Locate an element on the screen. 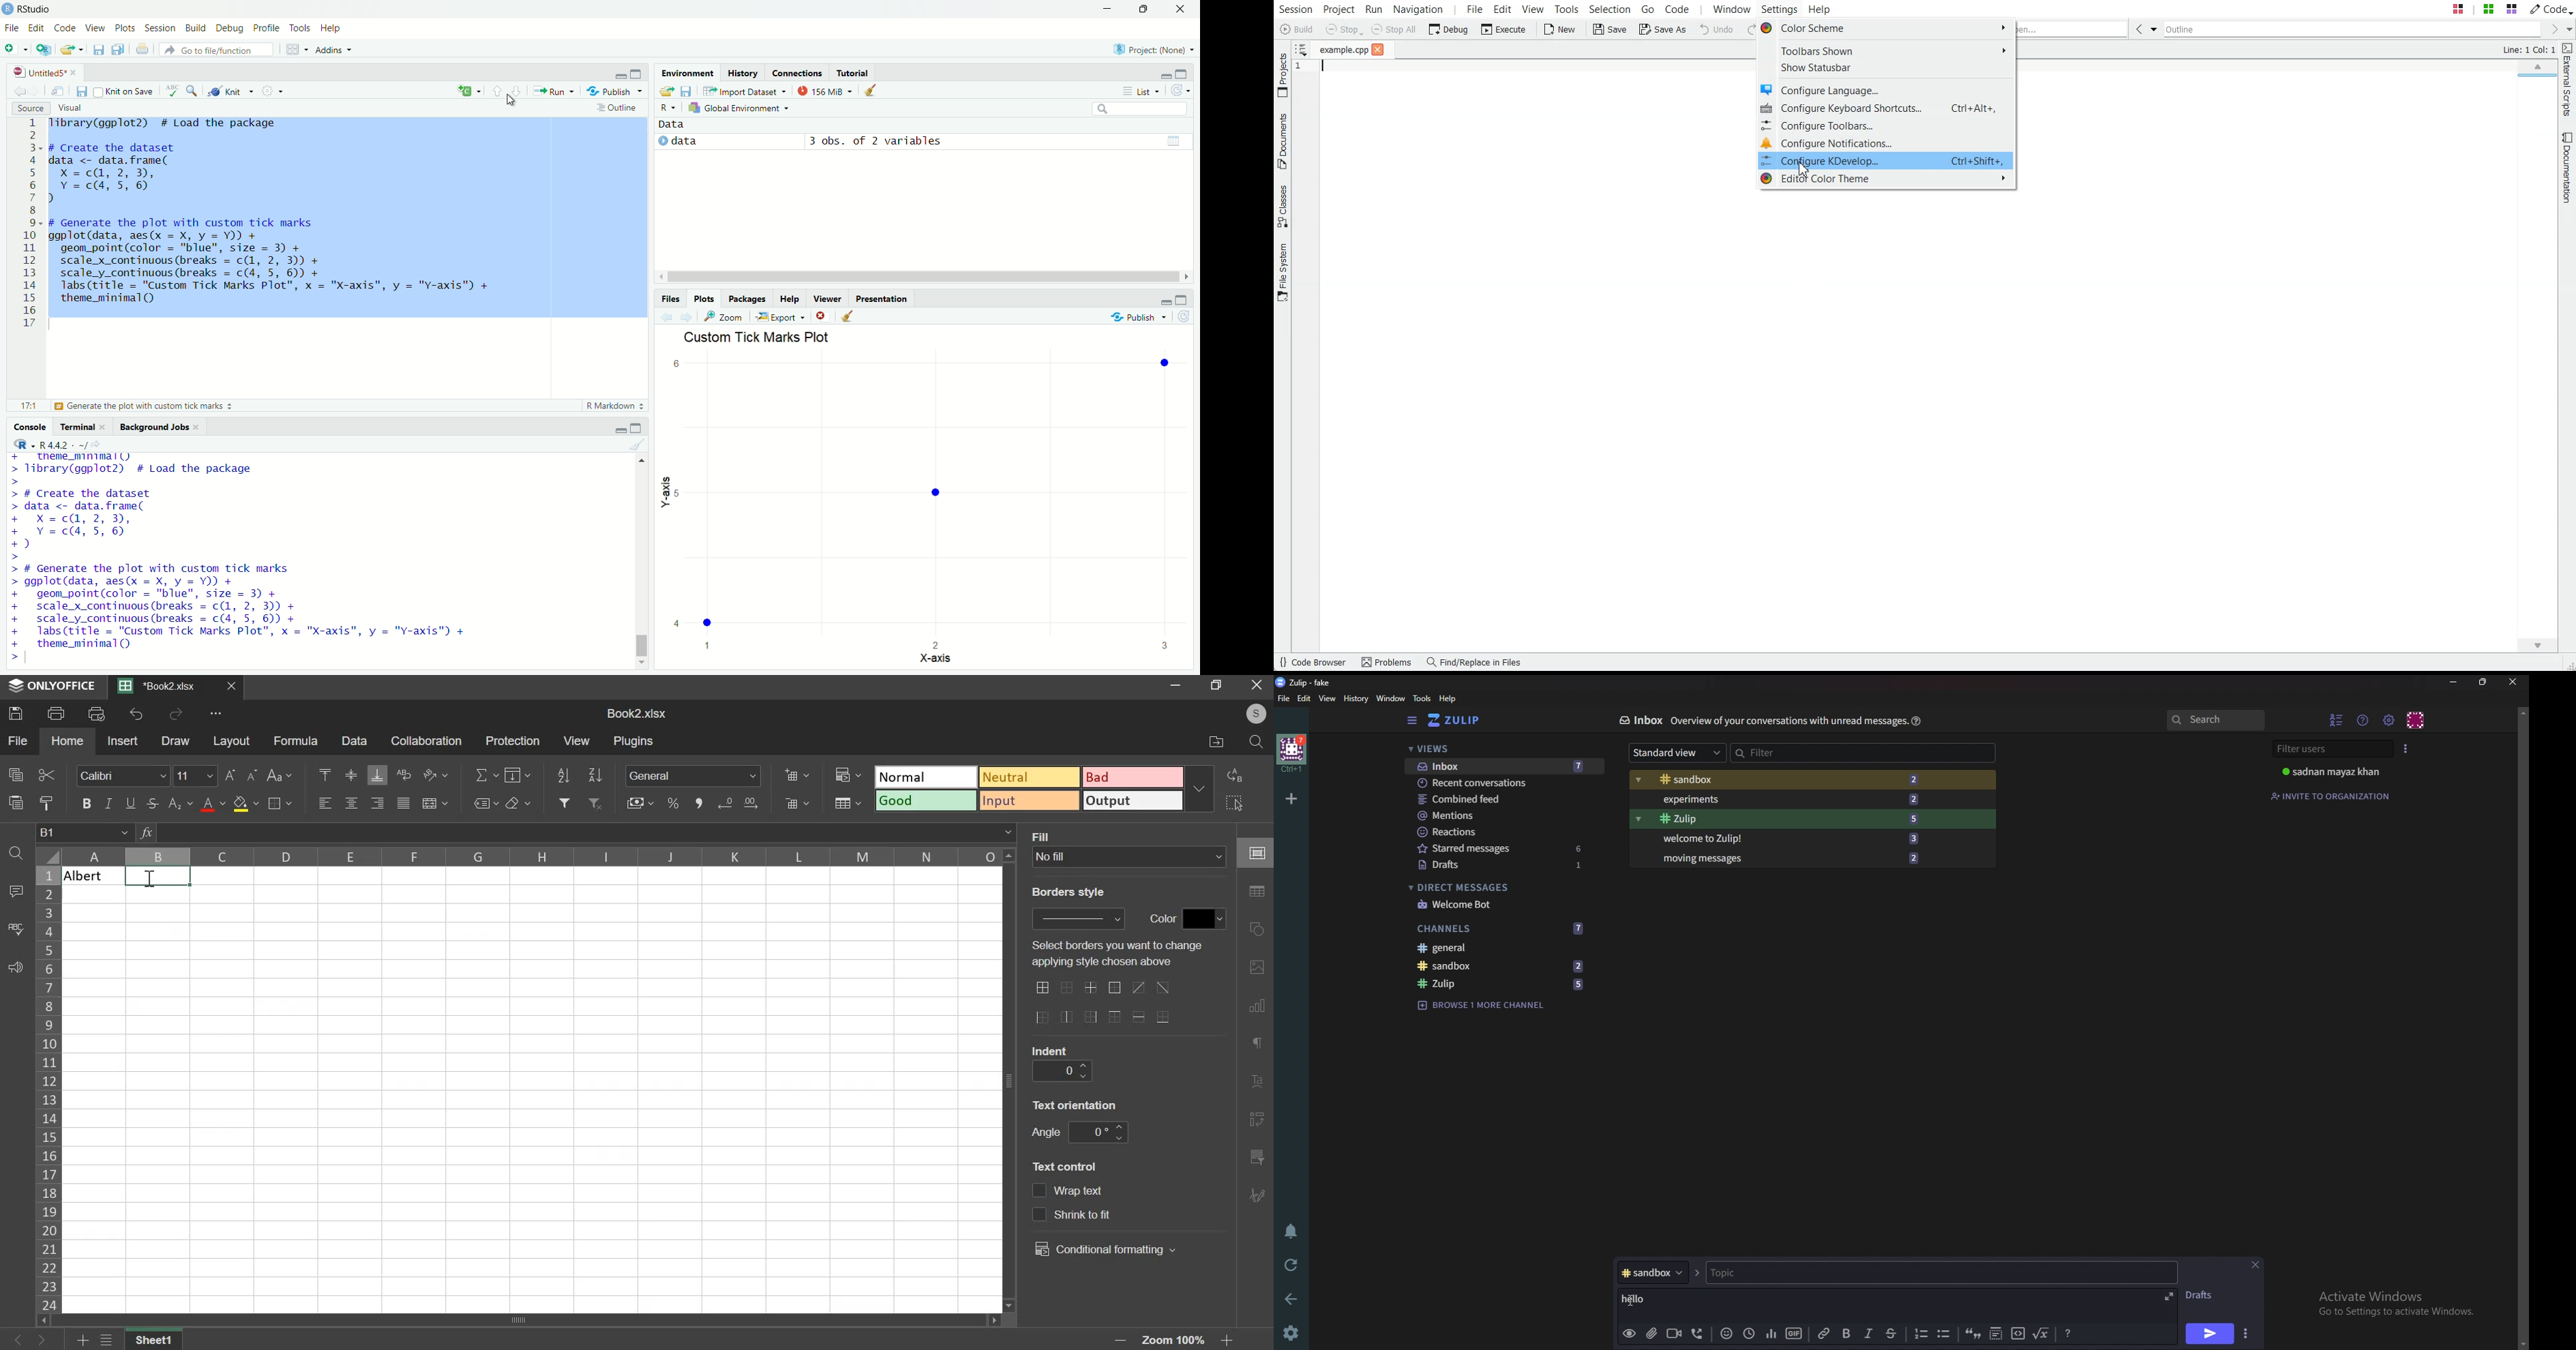 The width and height of the screenshot is (2576, 1372). Filter users is located at coordinates (2331, 749).